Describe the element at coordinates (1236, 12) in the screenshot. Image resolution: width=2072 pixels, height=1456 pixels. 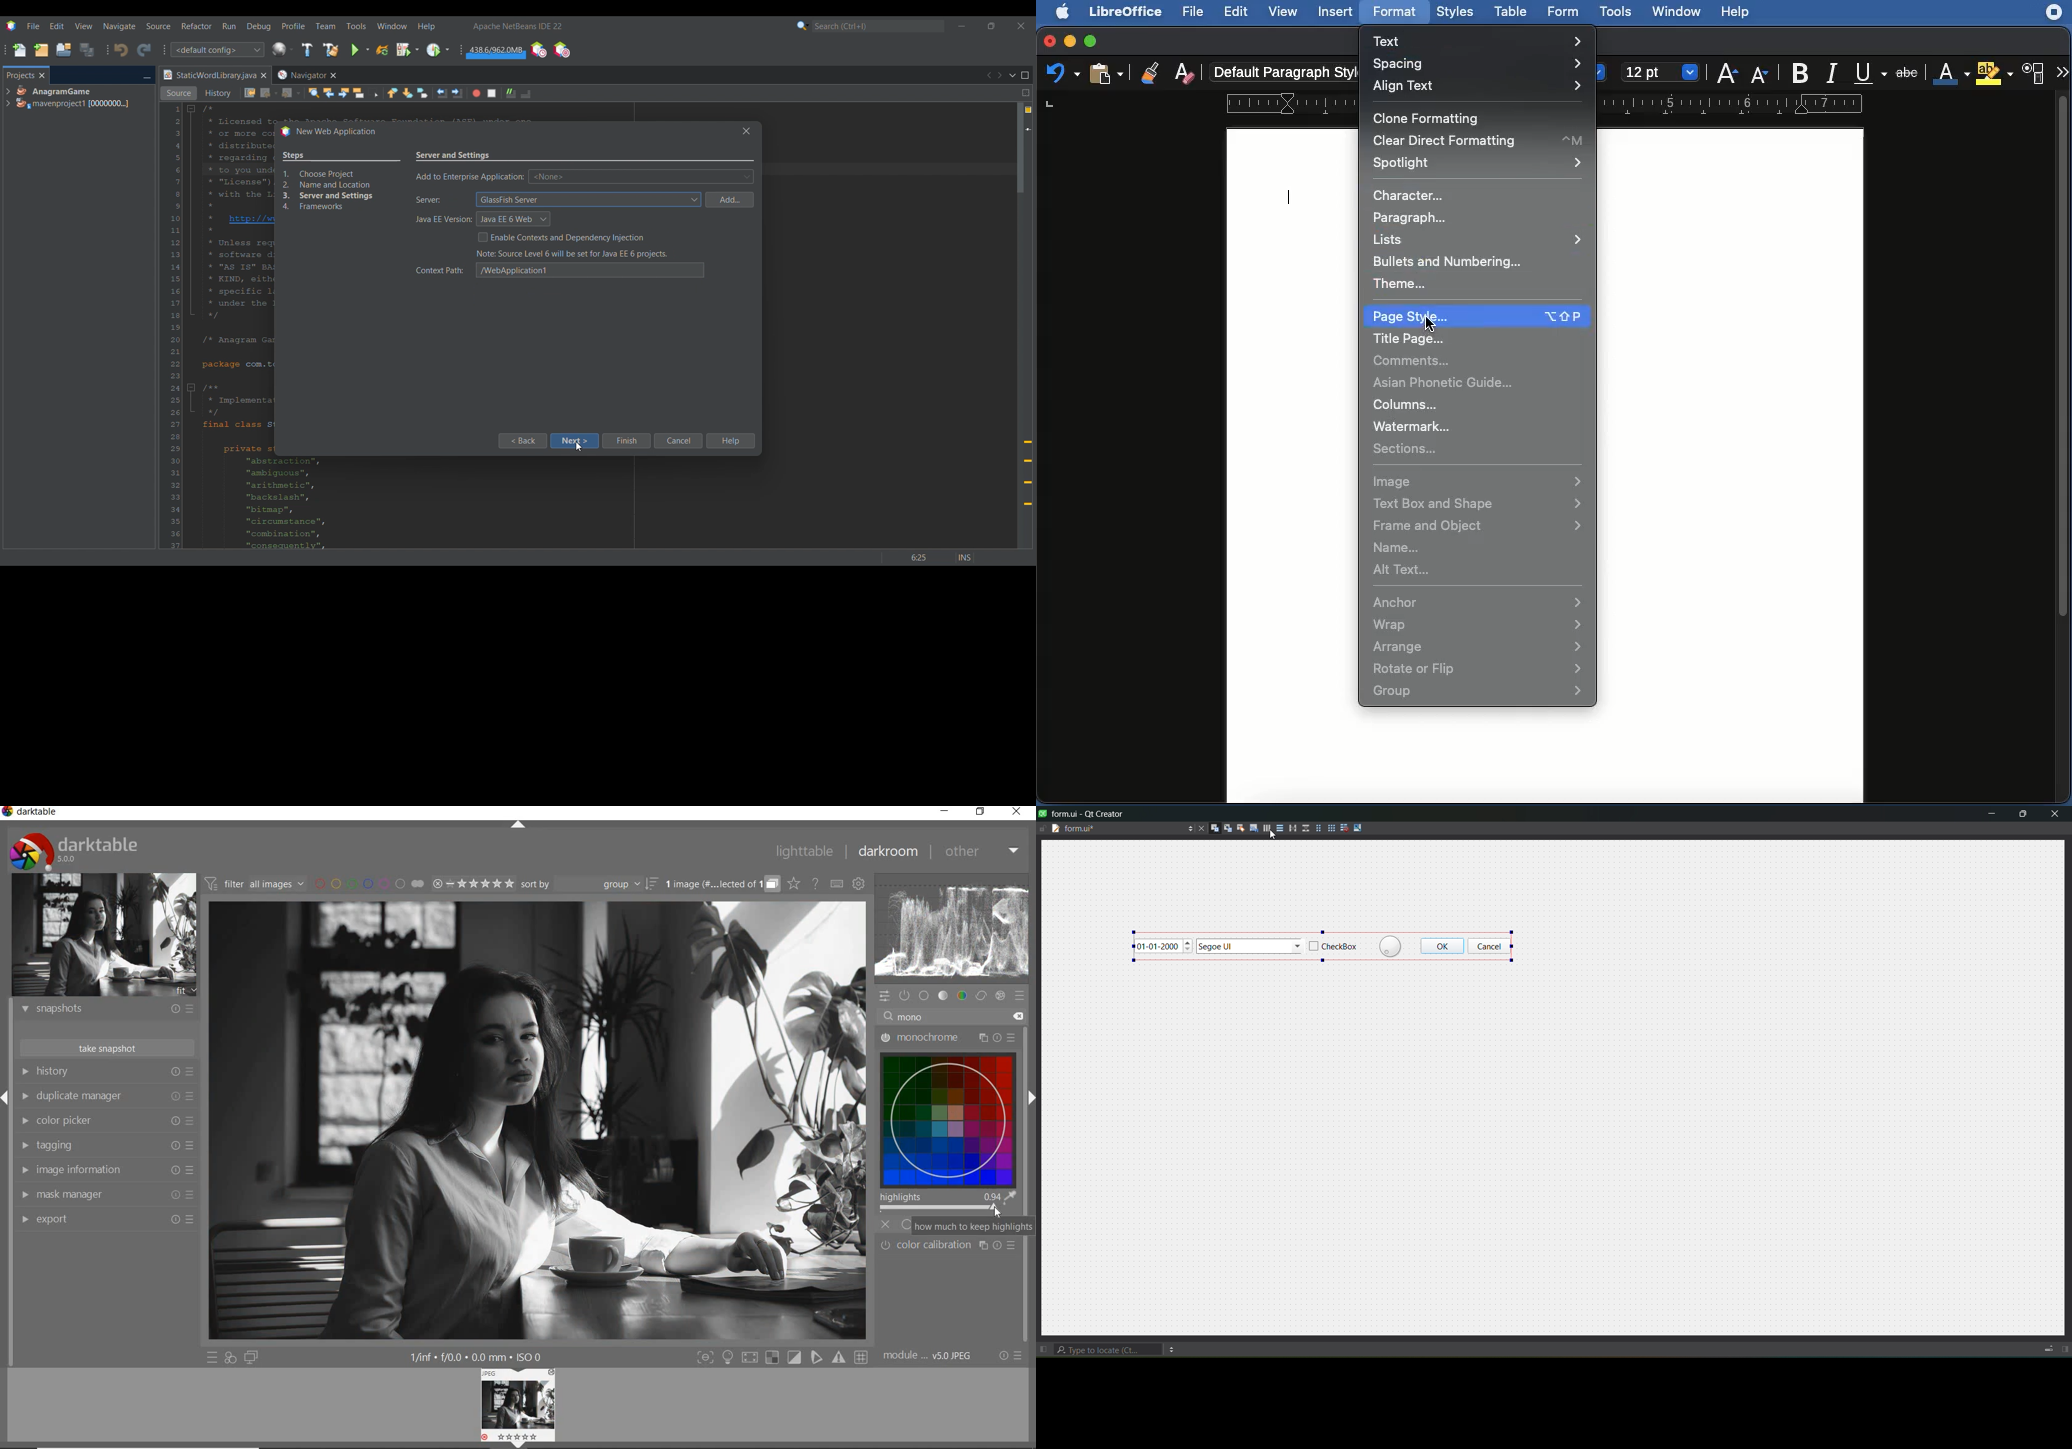
I see `Edit` at that location.